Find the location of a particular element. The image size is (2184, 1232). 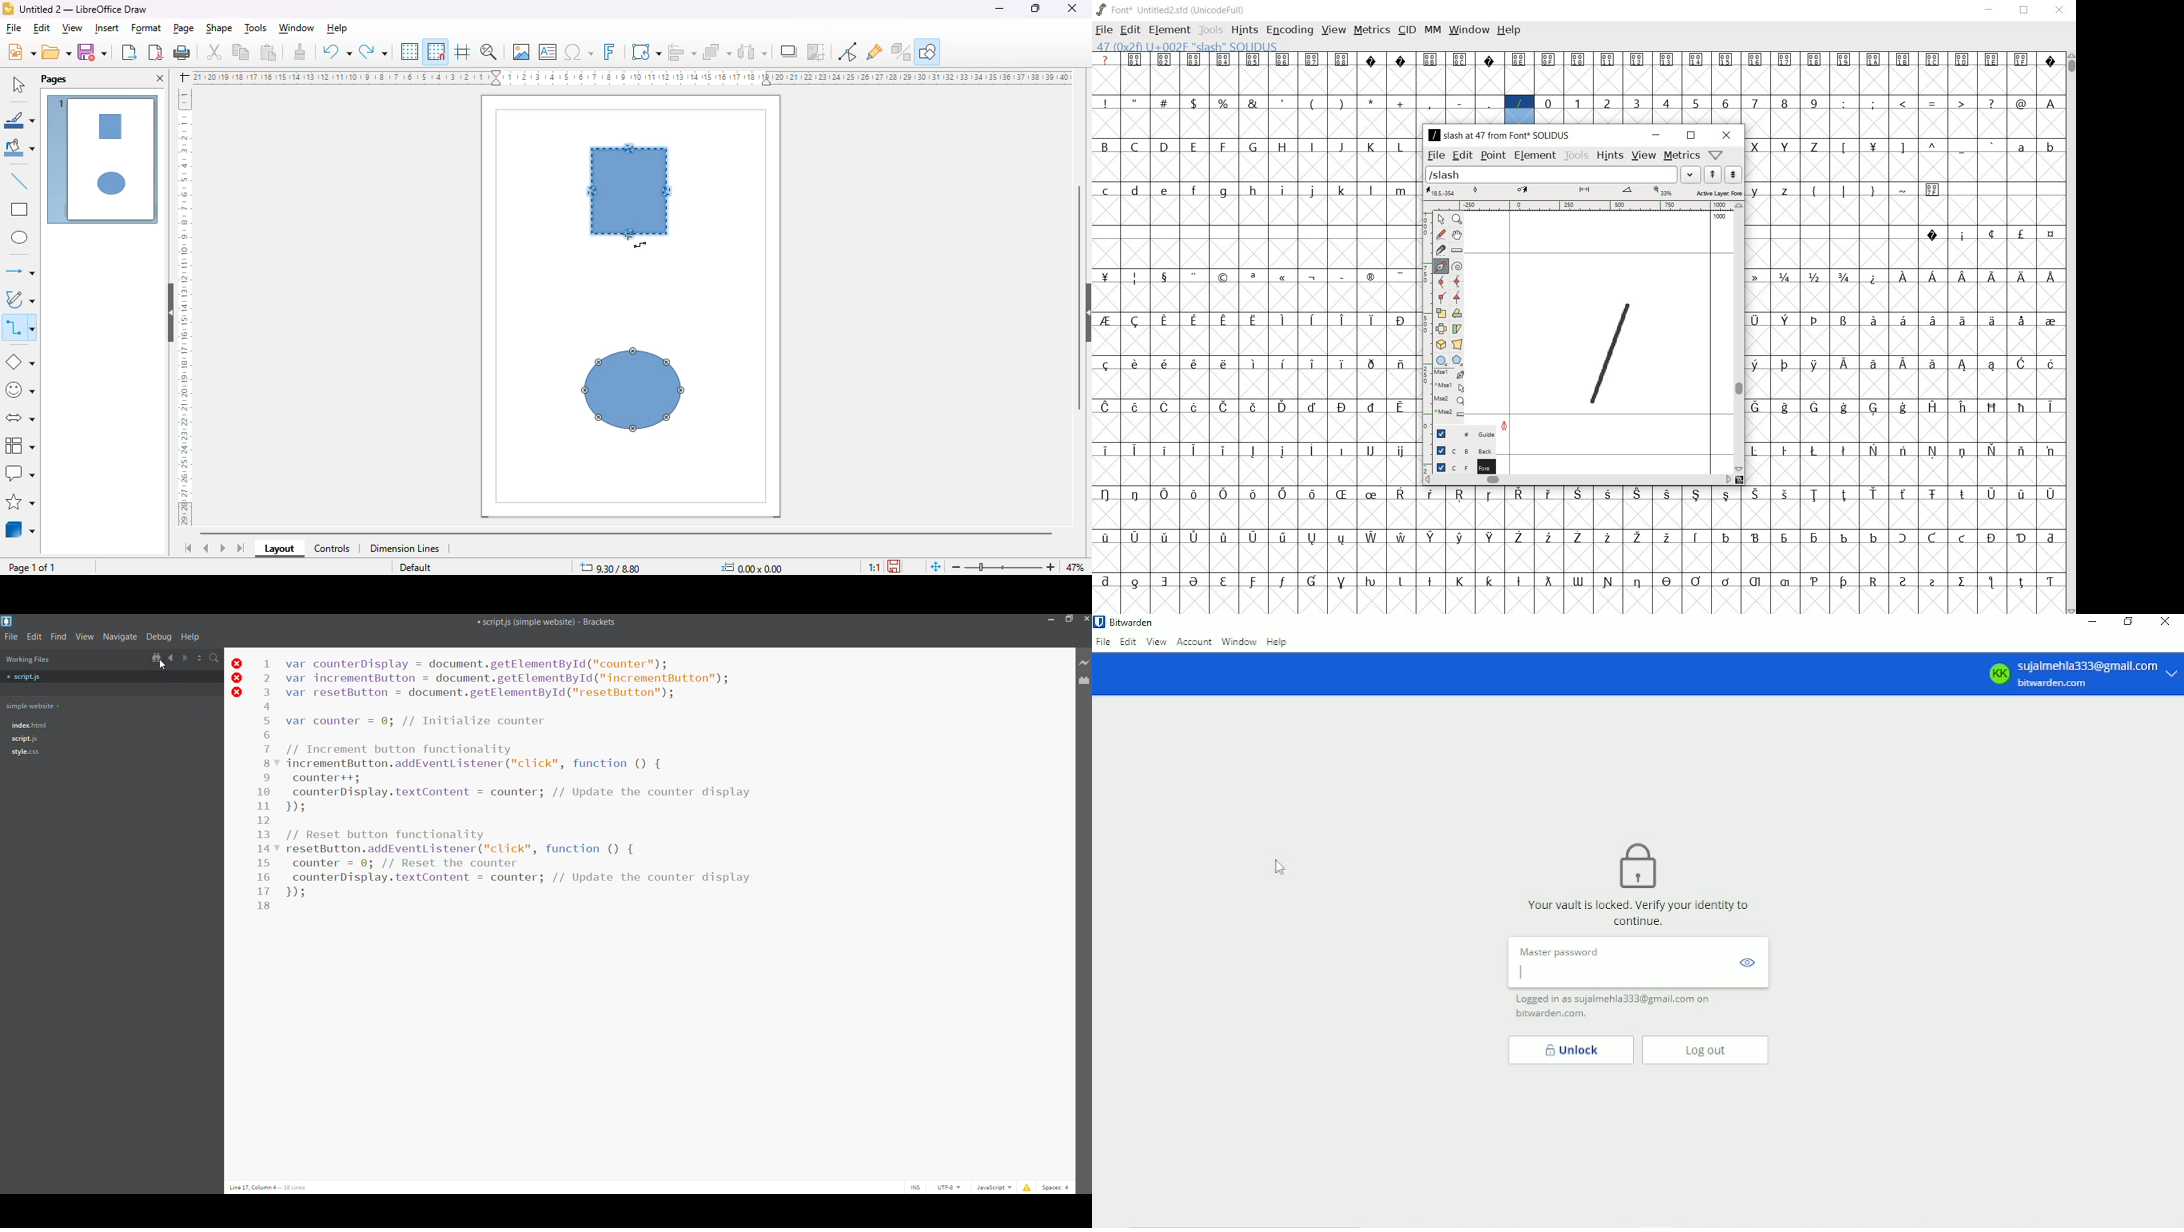

empty cells is located at coordinates (1256, 428).